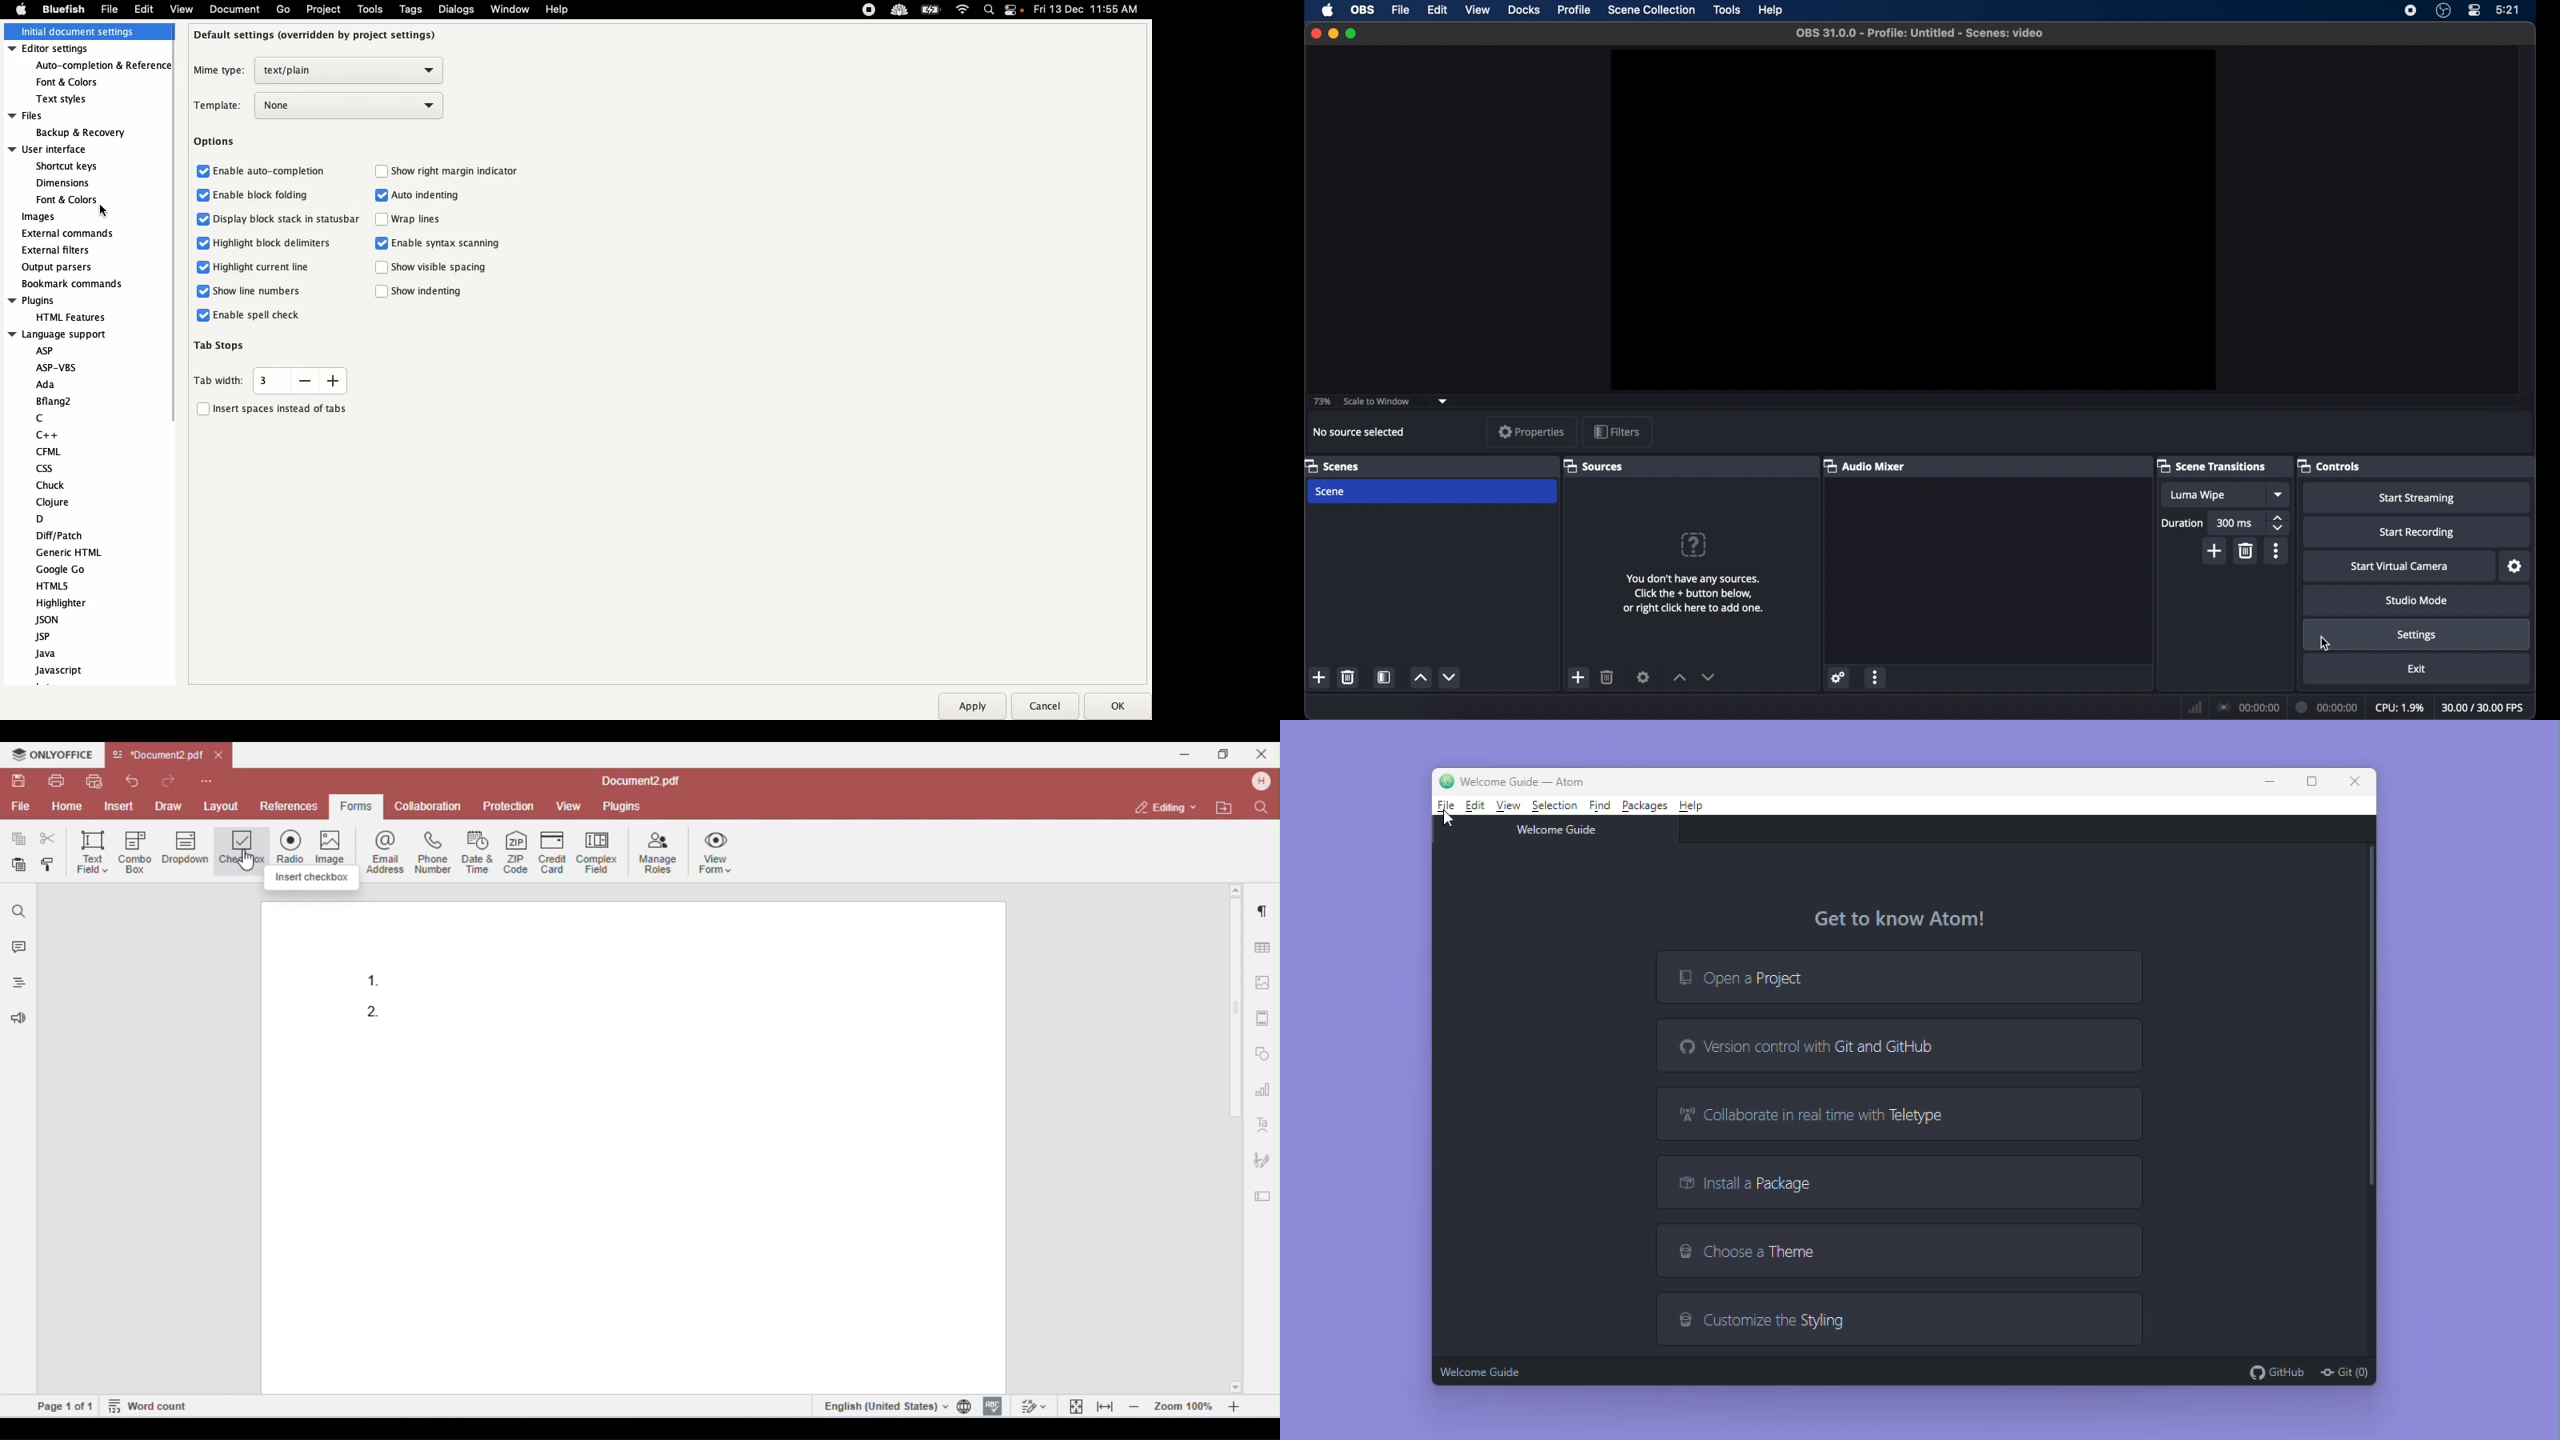 The image size is (2576, 1456). What do you see at coordinates (1616, 431) in the screenshot?
I see `filters` at bounding box center [1616, 431].